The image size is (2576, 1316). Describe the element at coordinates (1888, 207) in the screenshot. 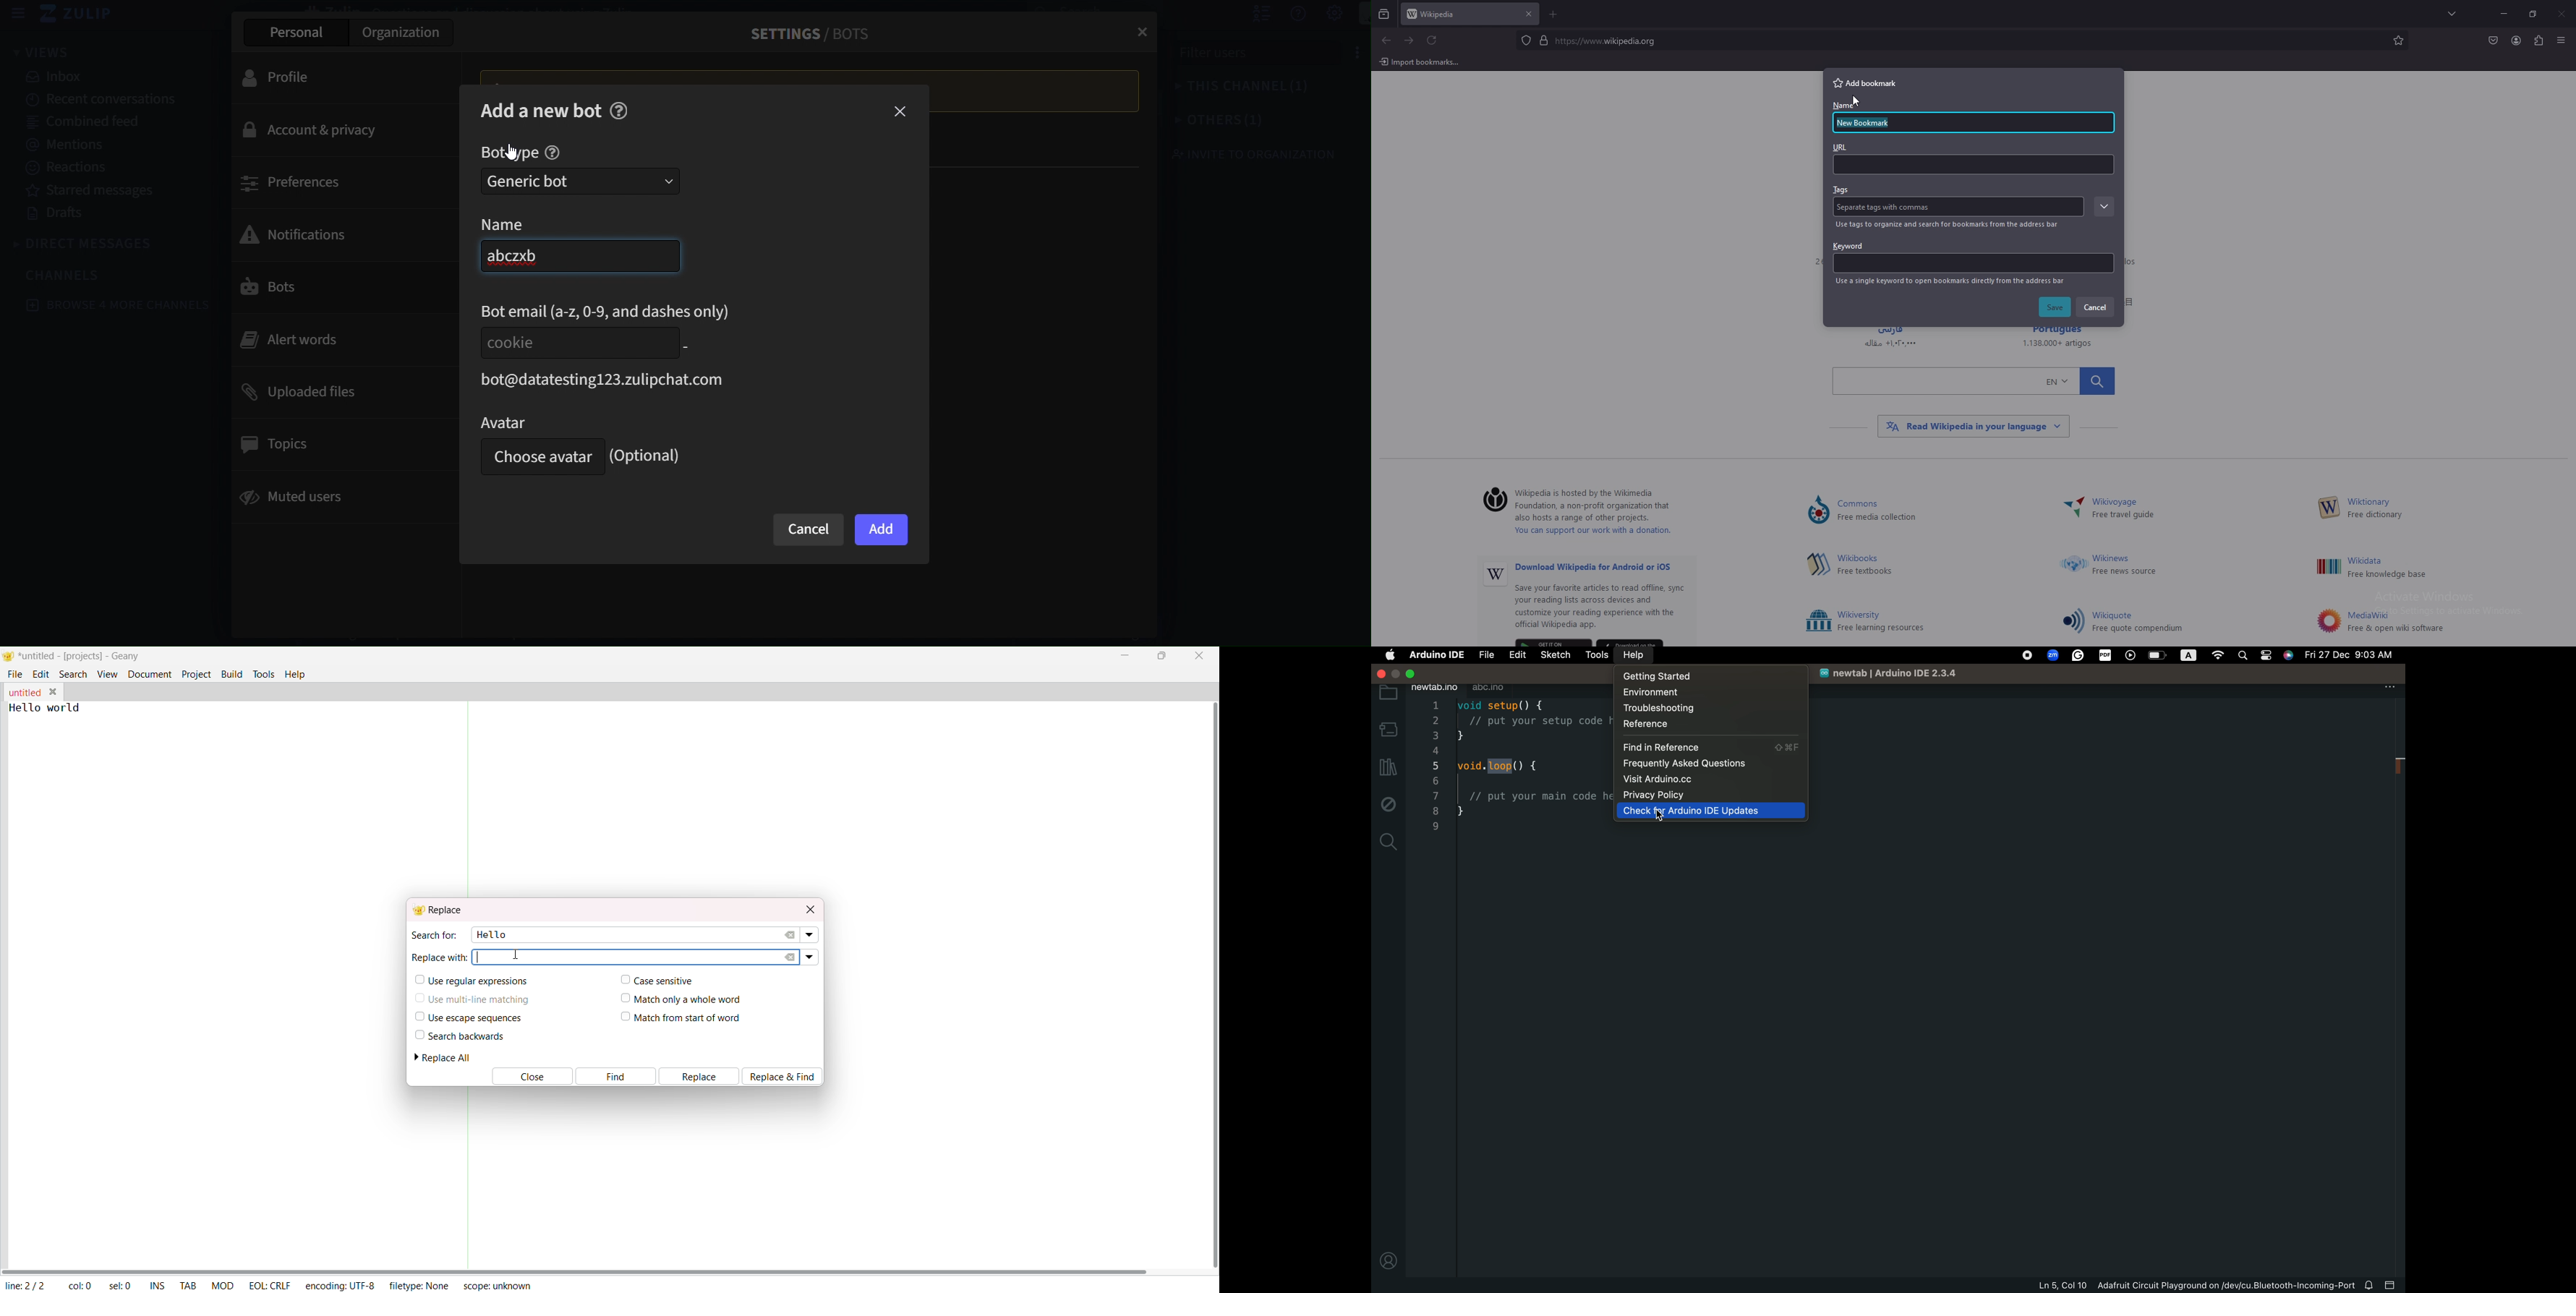

I see `Tag` at that location.